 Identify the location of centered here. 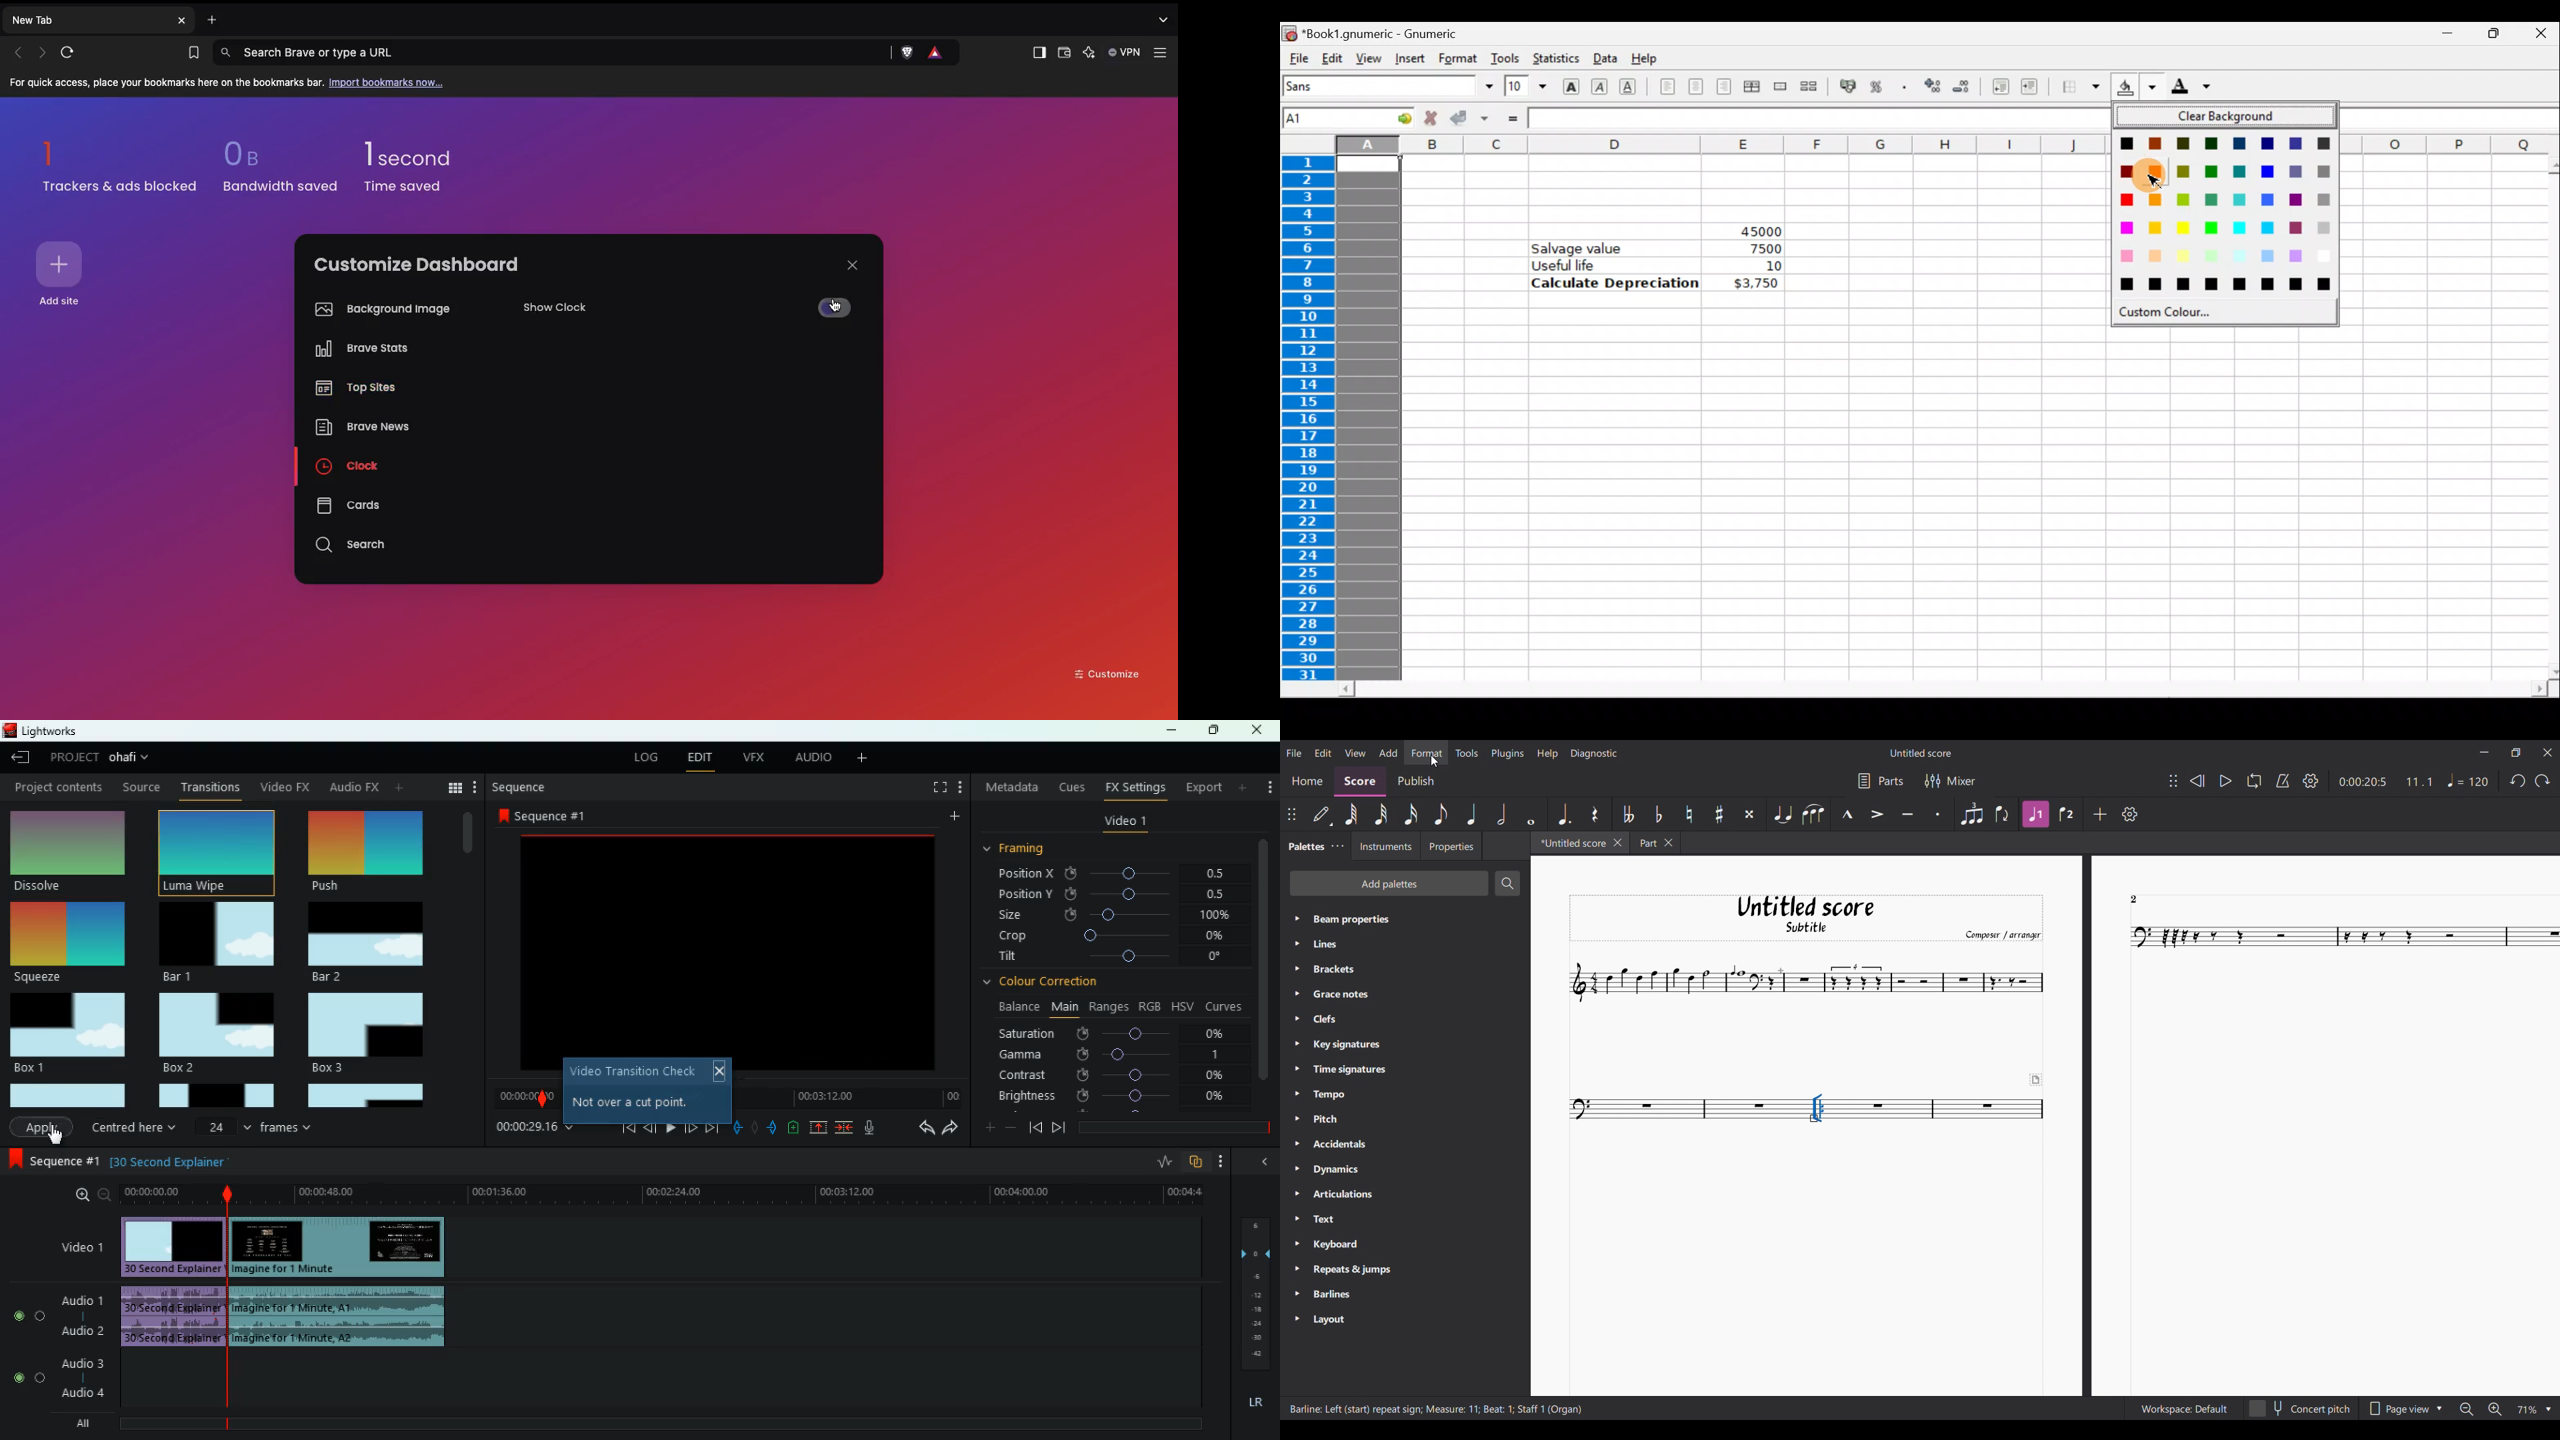
(137, 1126).